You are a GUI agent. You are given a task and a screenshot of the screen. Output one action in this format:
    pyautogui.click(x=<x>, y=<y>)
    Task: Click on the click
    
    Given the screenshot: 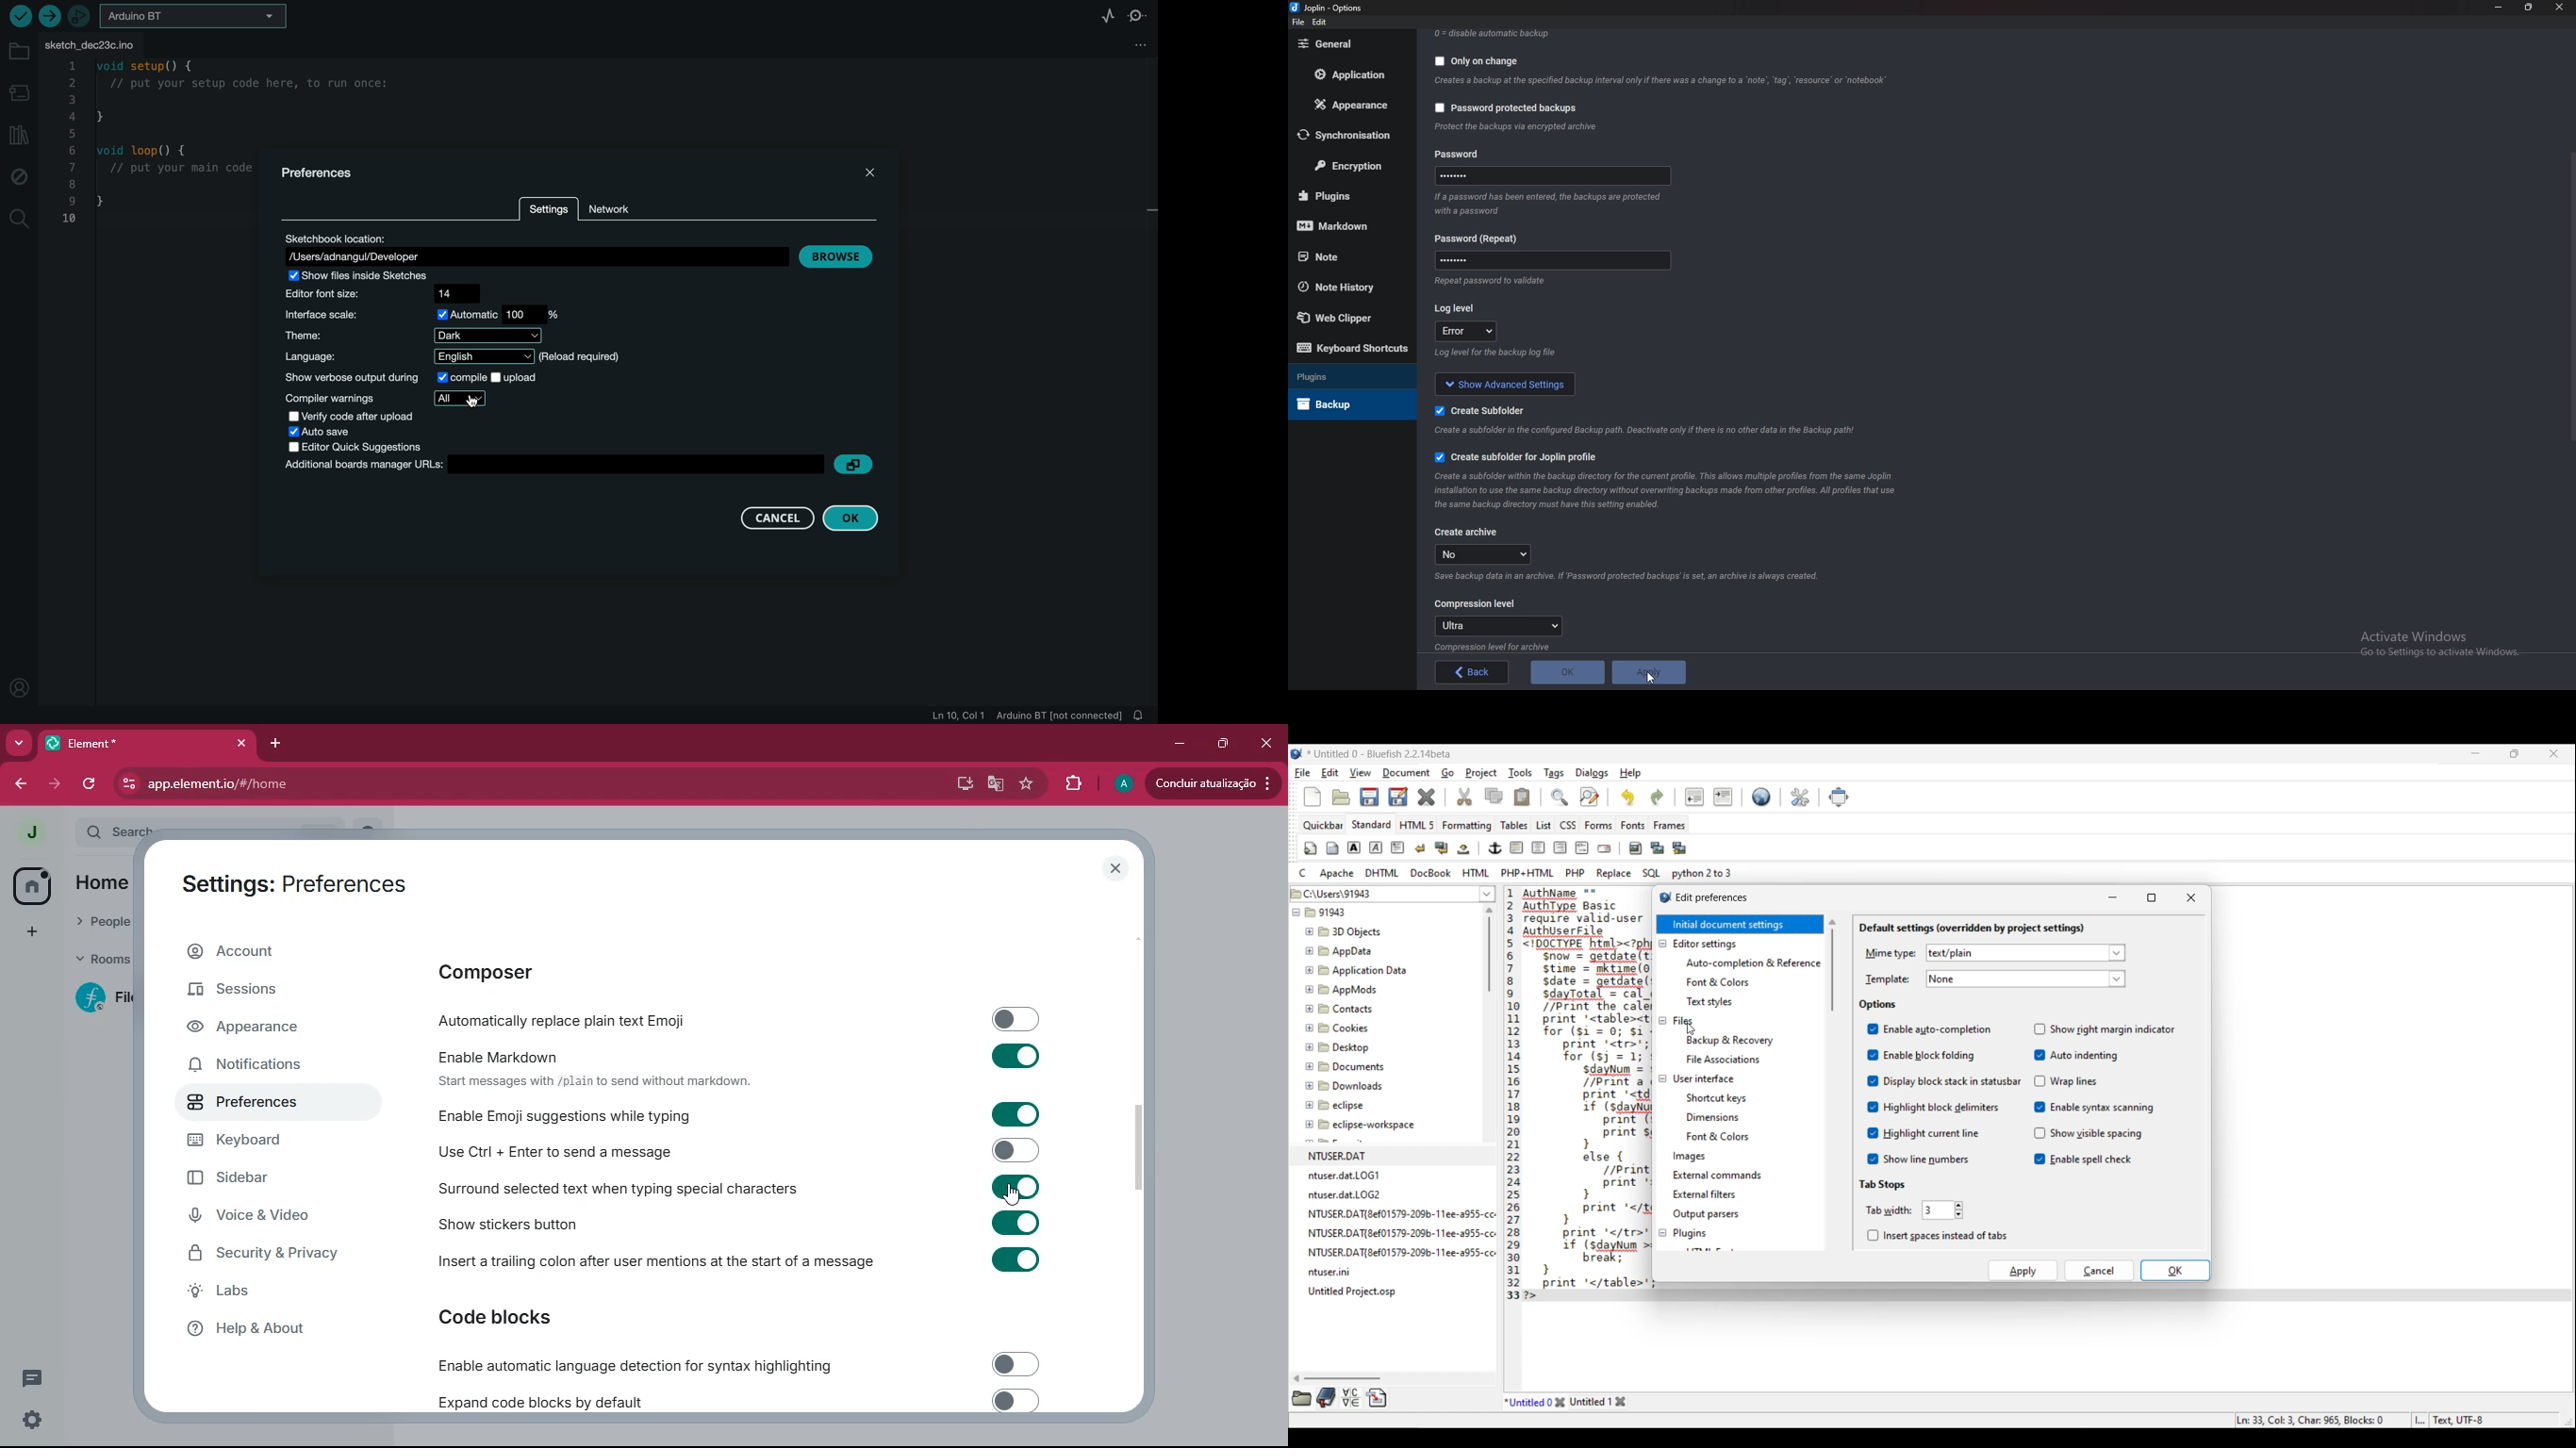 What is the action you would take?
    pyautogui.click(x=1269, y=745)
    